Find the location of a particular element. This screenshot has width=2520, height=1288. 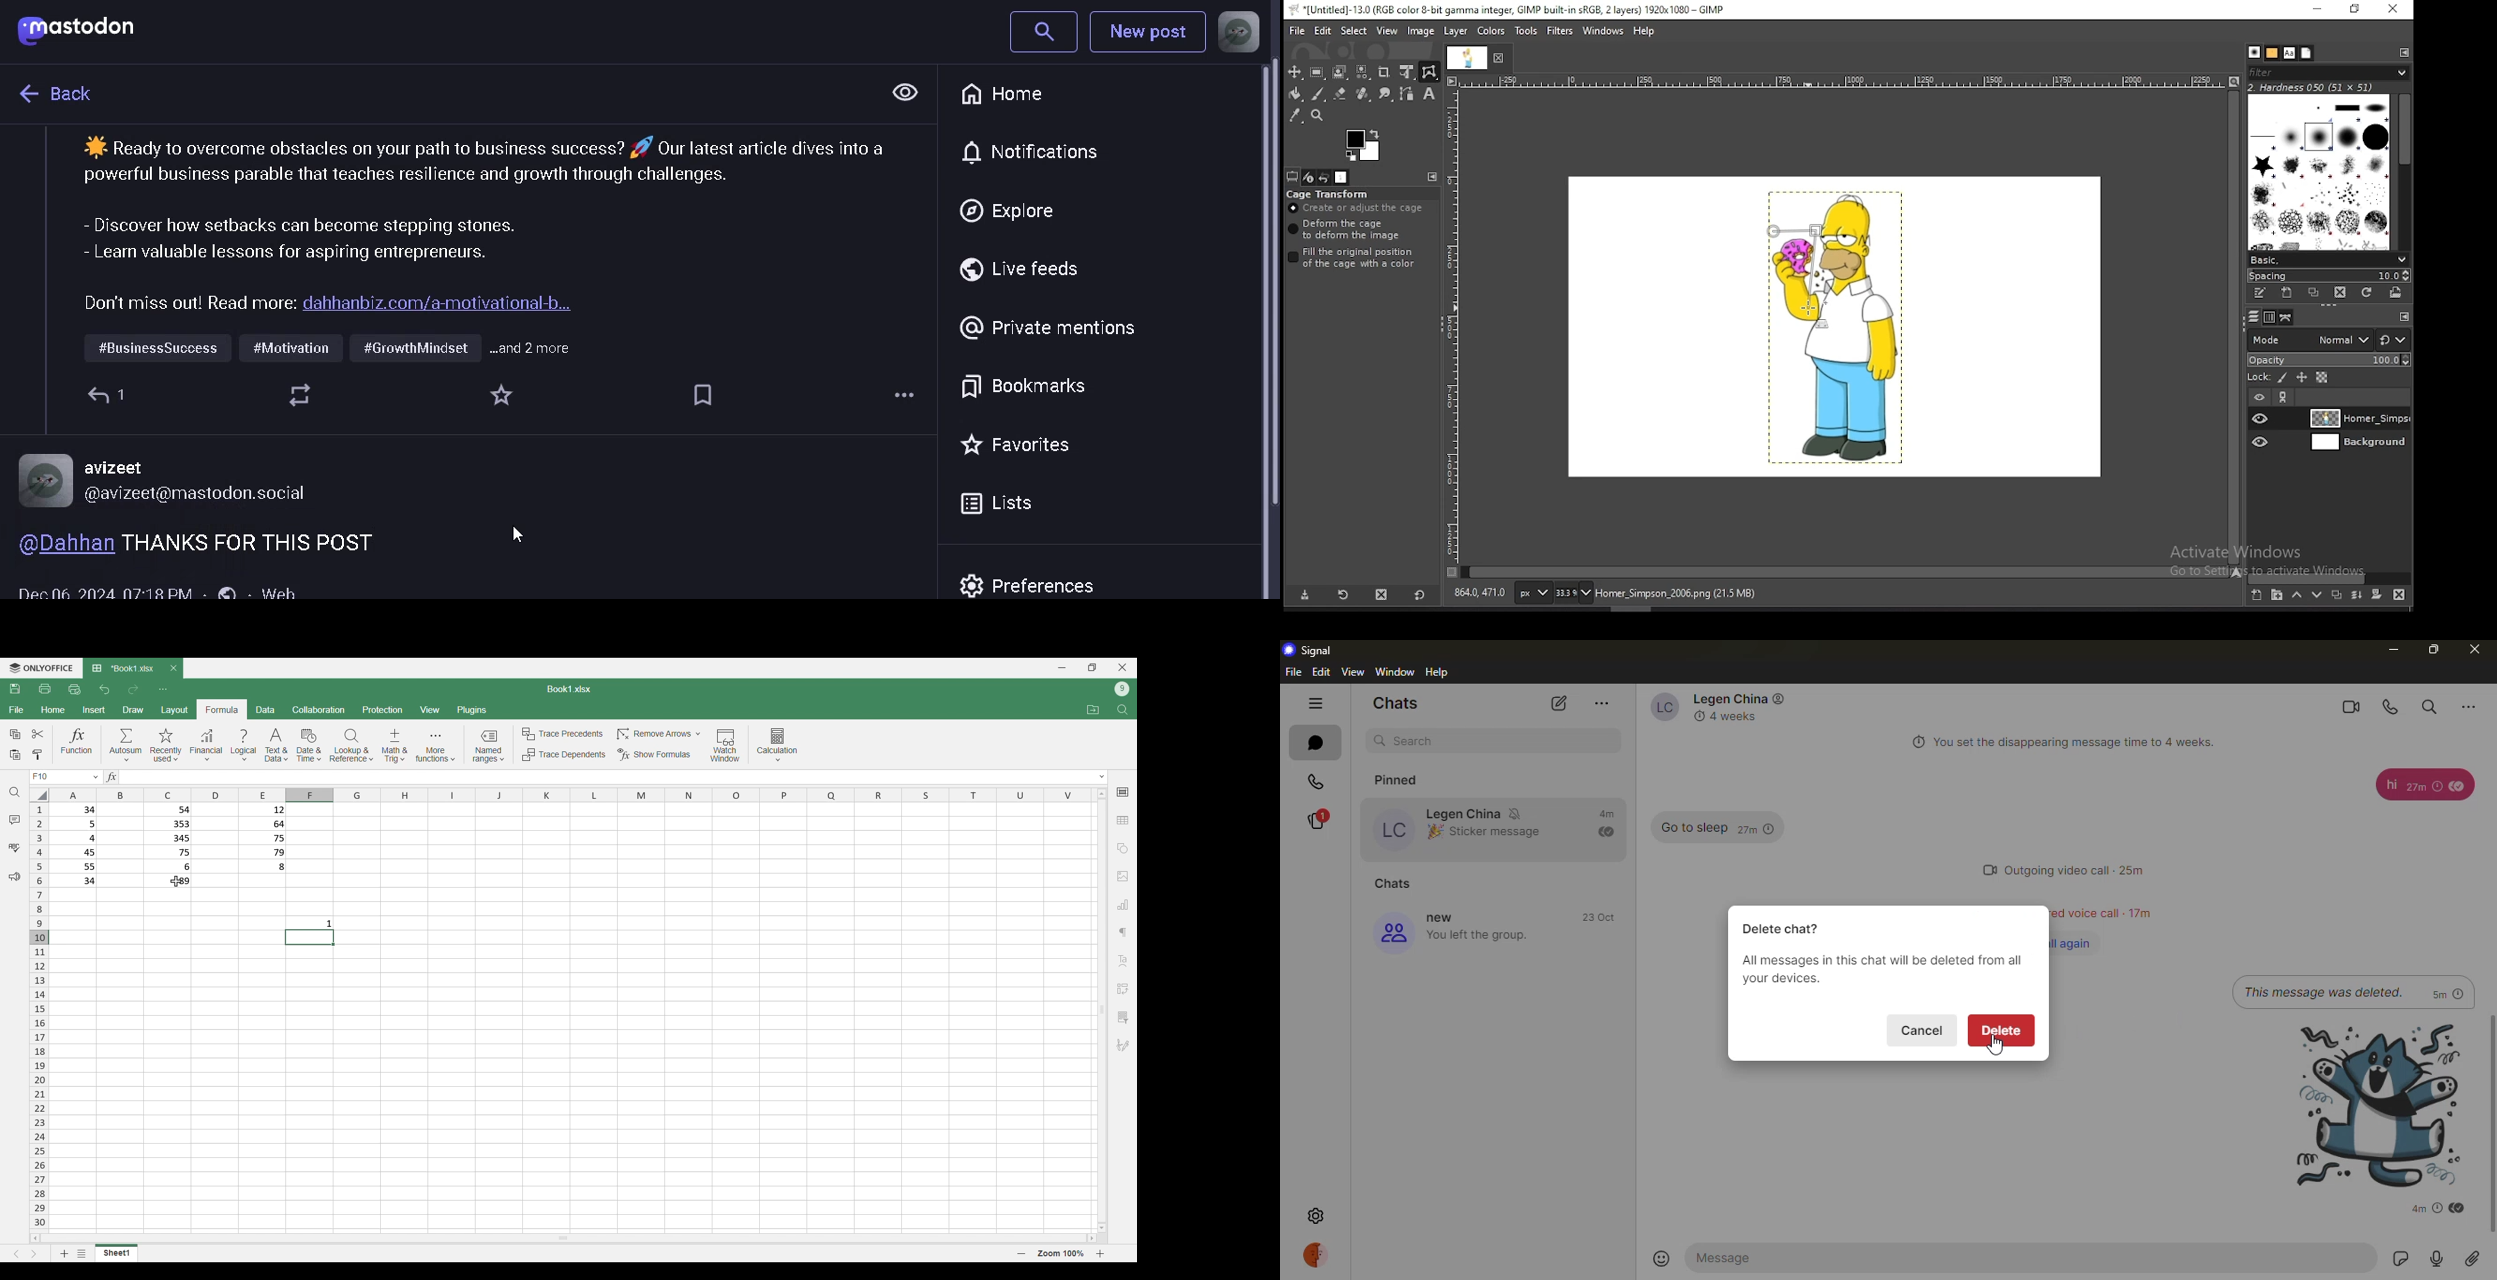

logo is located at coordinates (84, 29).